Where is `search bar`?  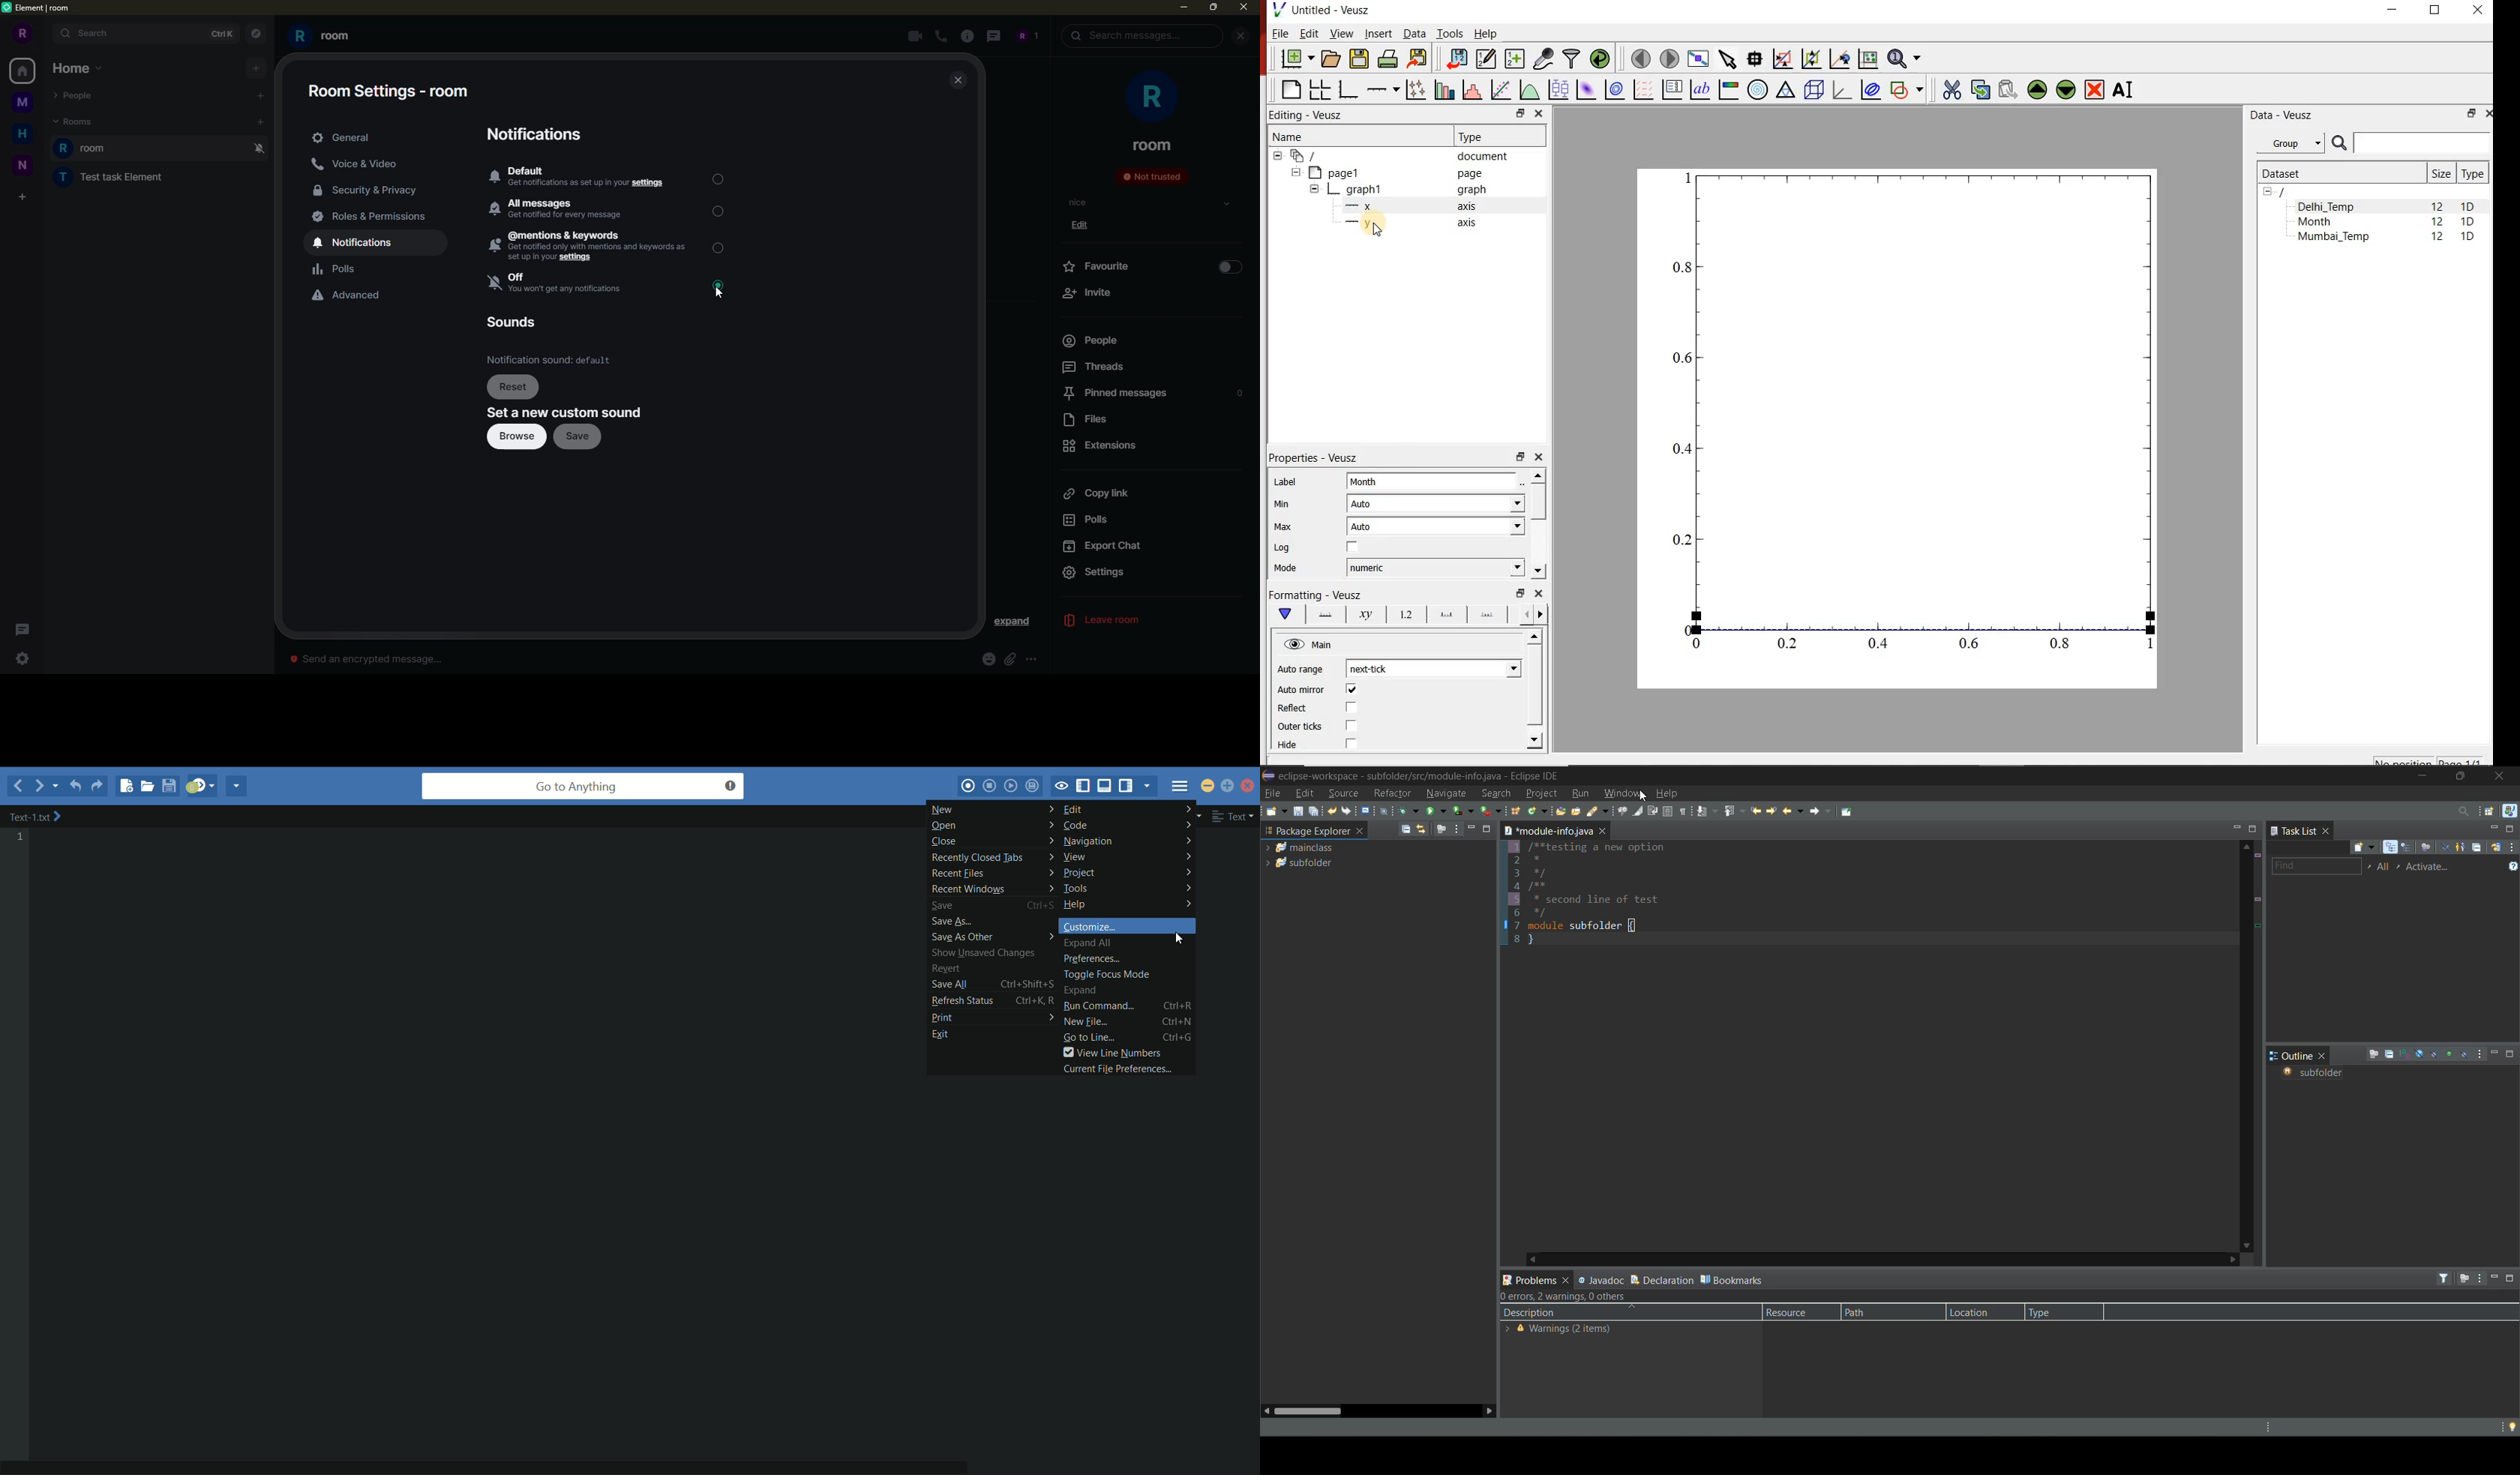
search bar is located at coordinates (145, 33).